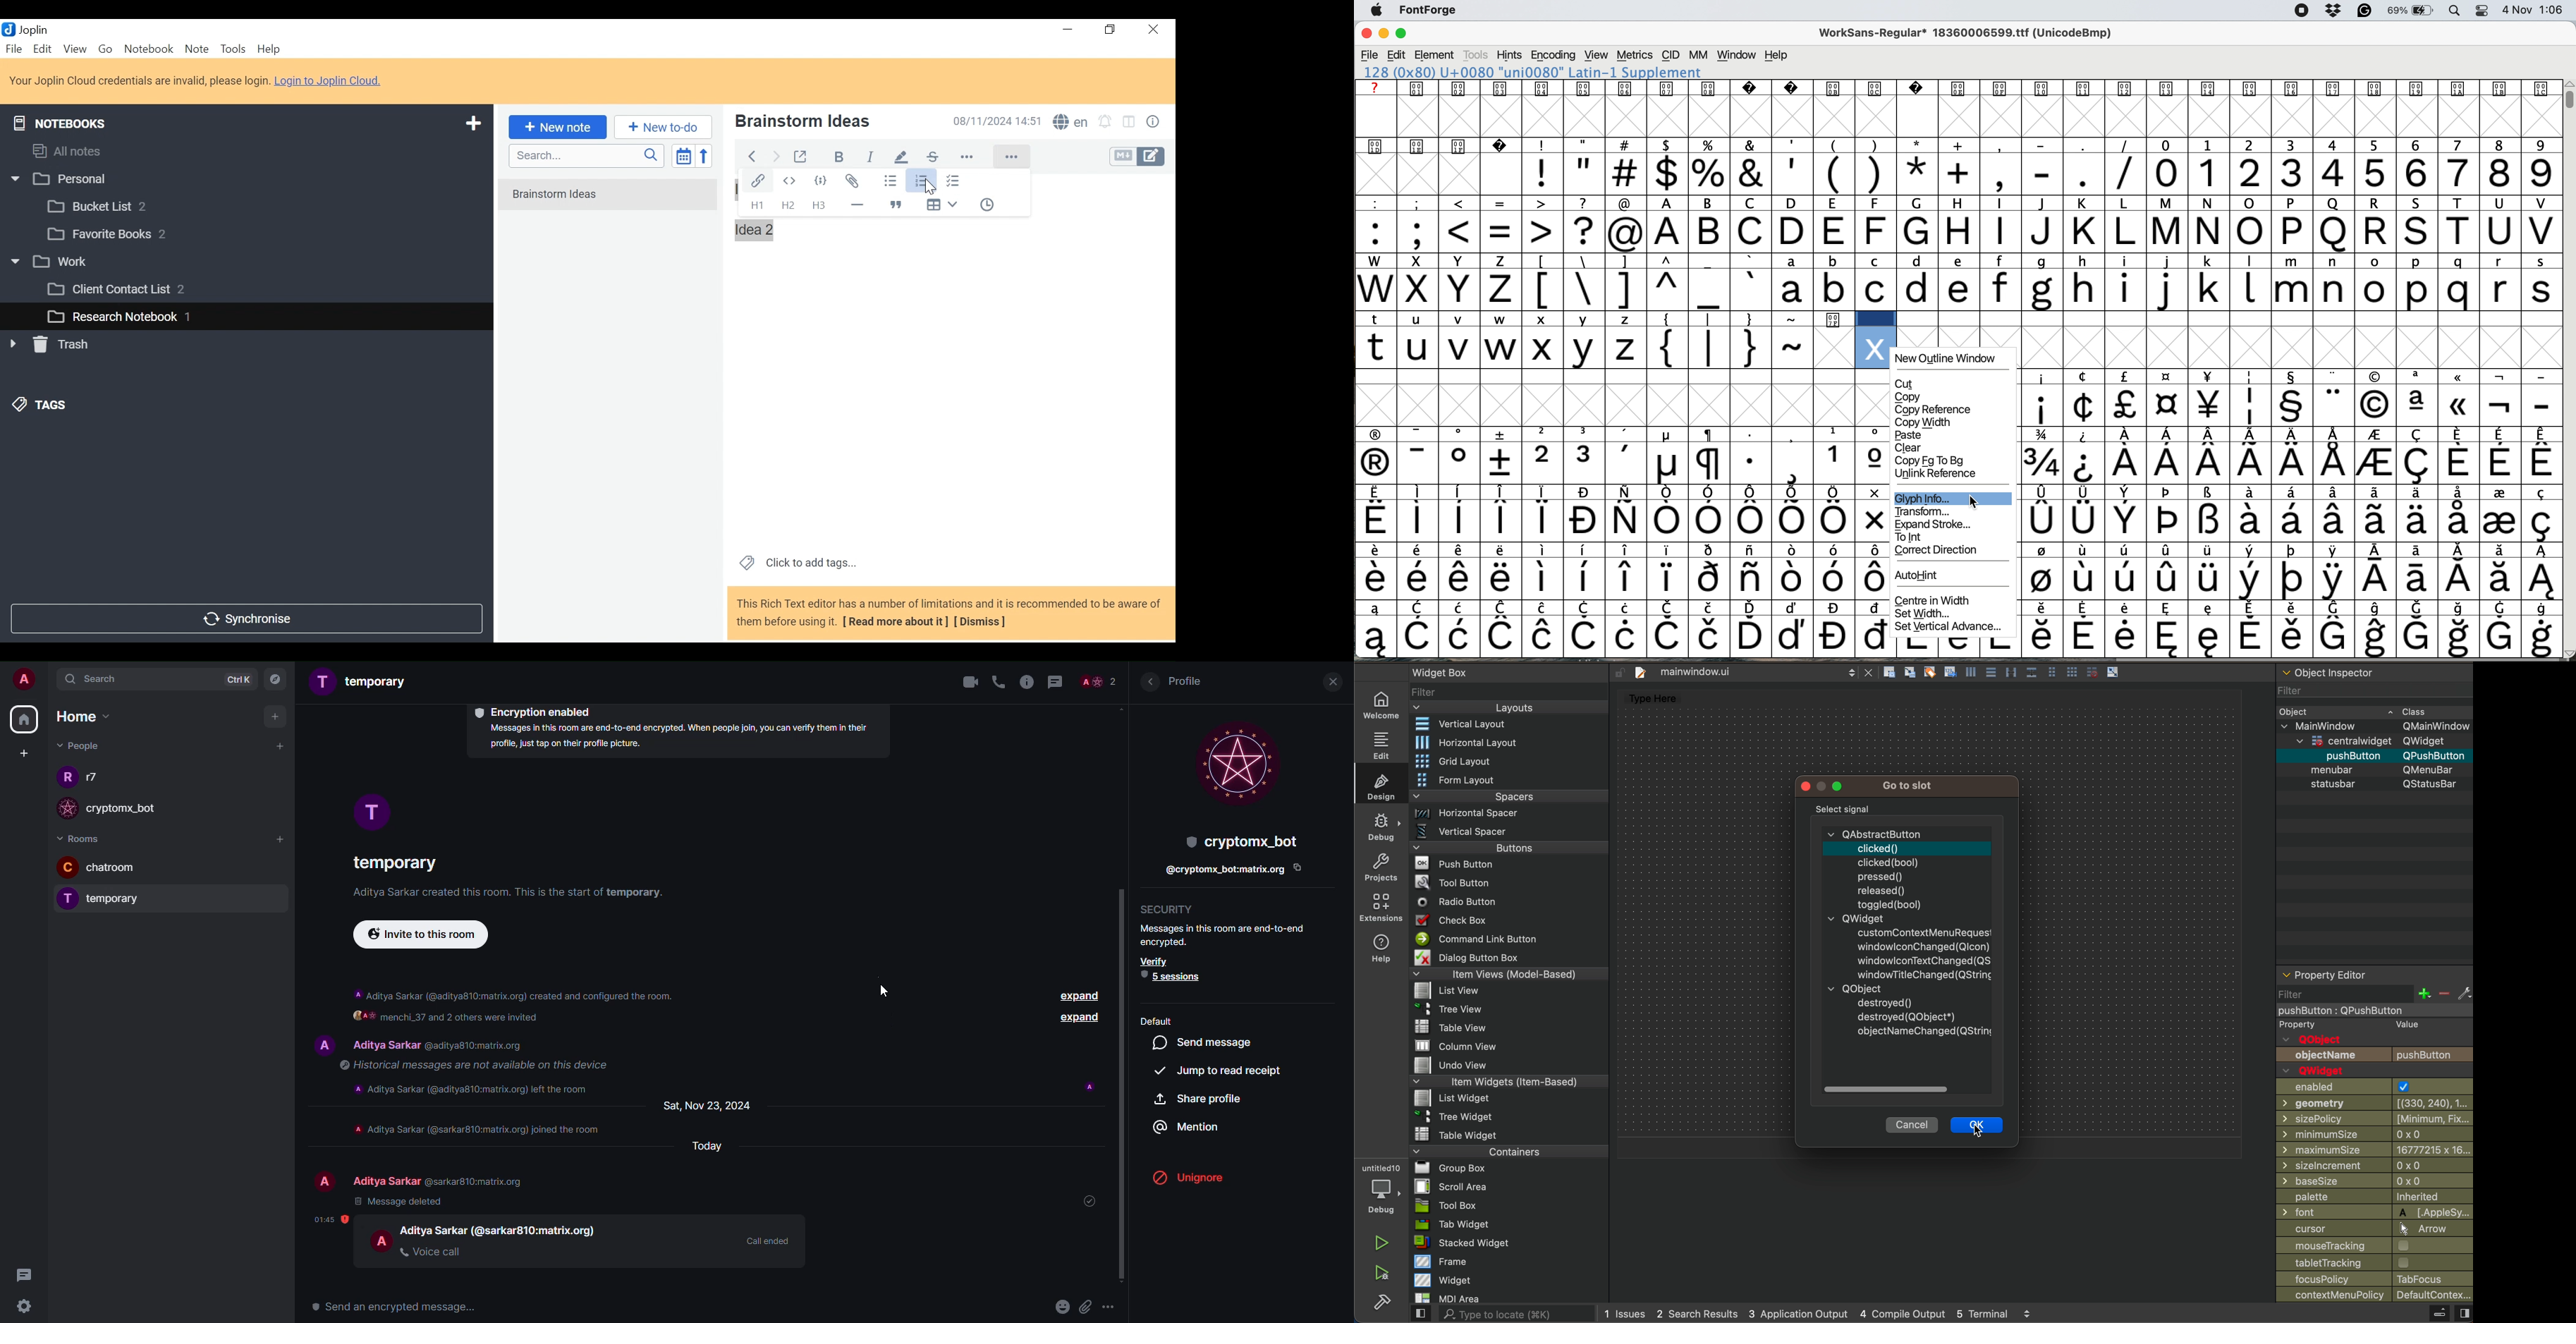 This screenshot has width=2576, height=1344. What do you see at coordinates (1223, 871) in the screenshot?
I see `id` at bounding box center [1223, 871].